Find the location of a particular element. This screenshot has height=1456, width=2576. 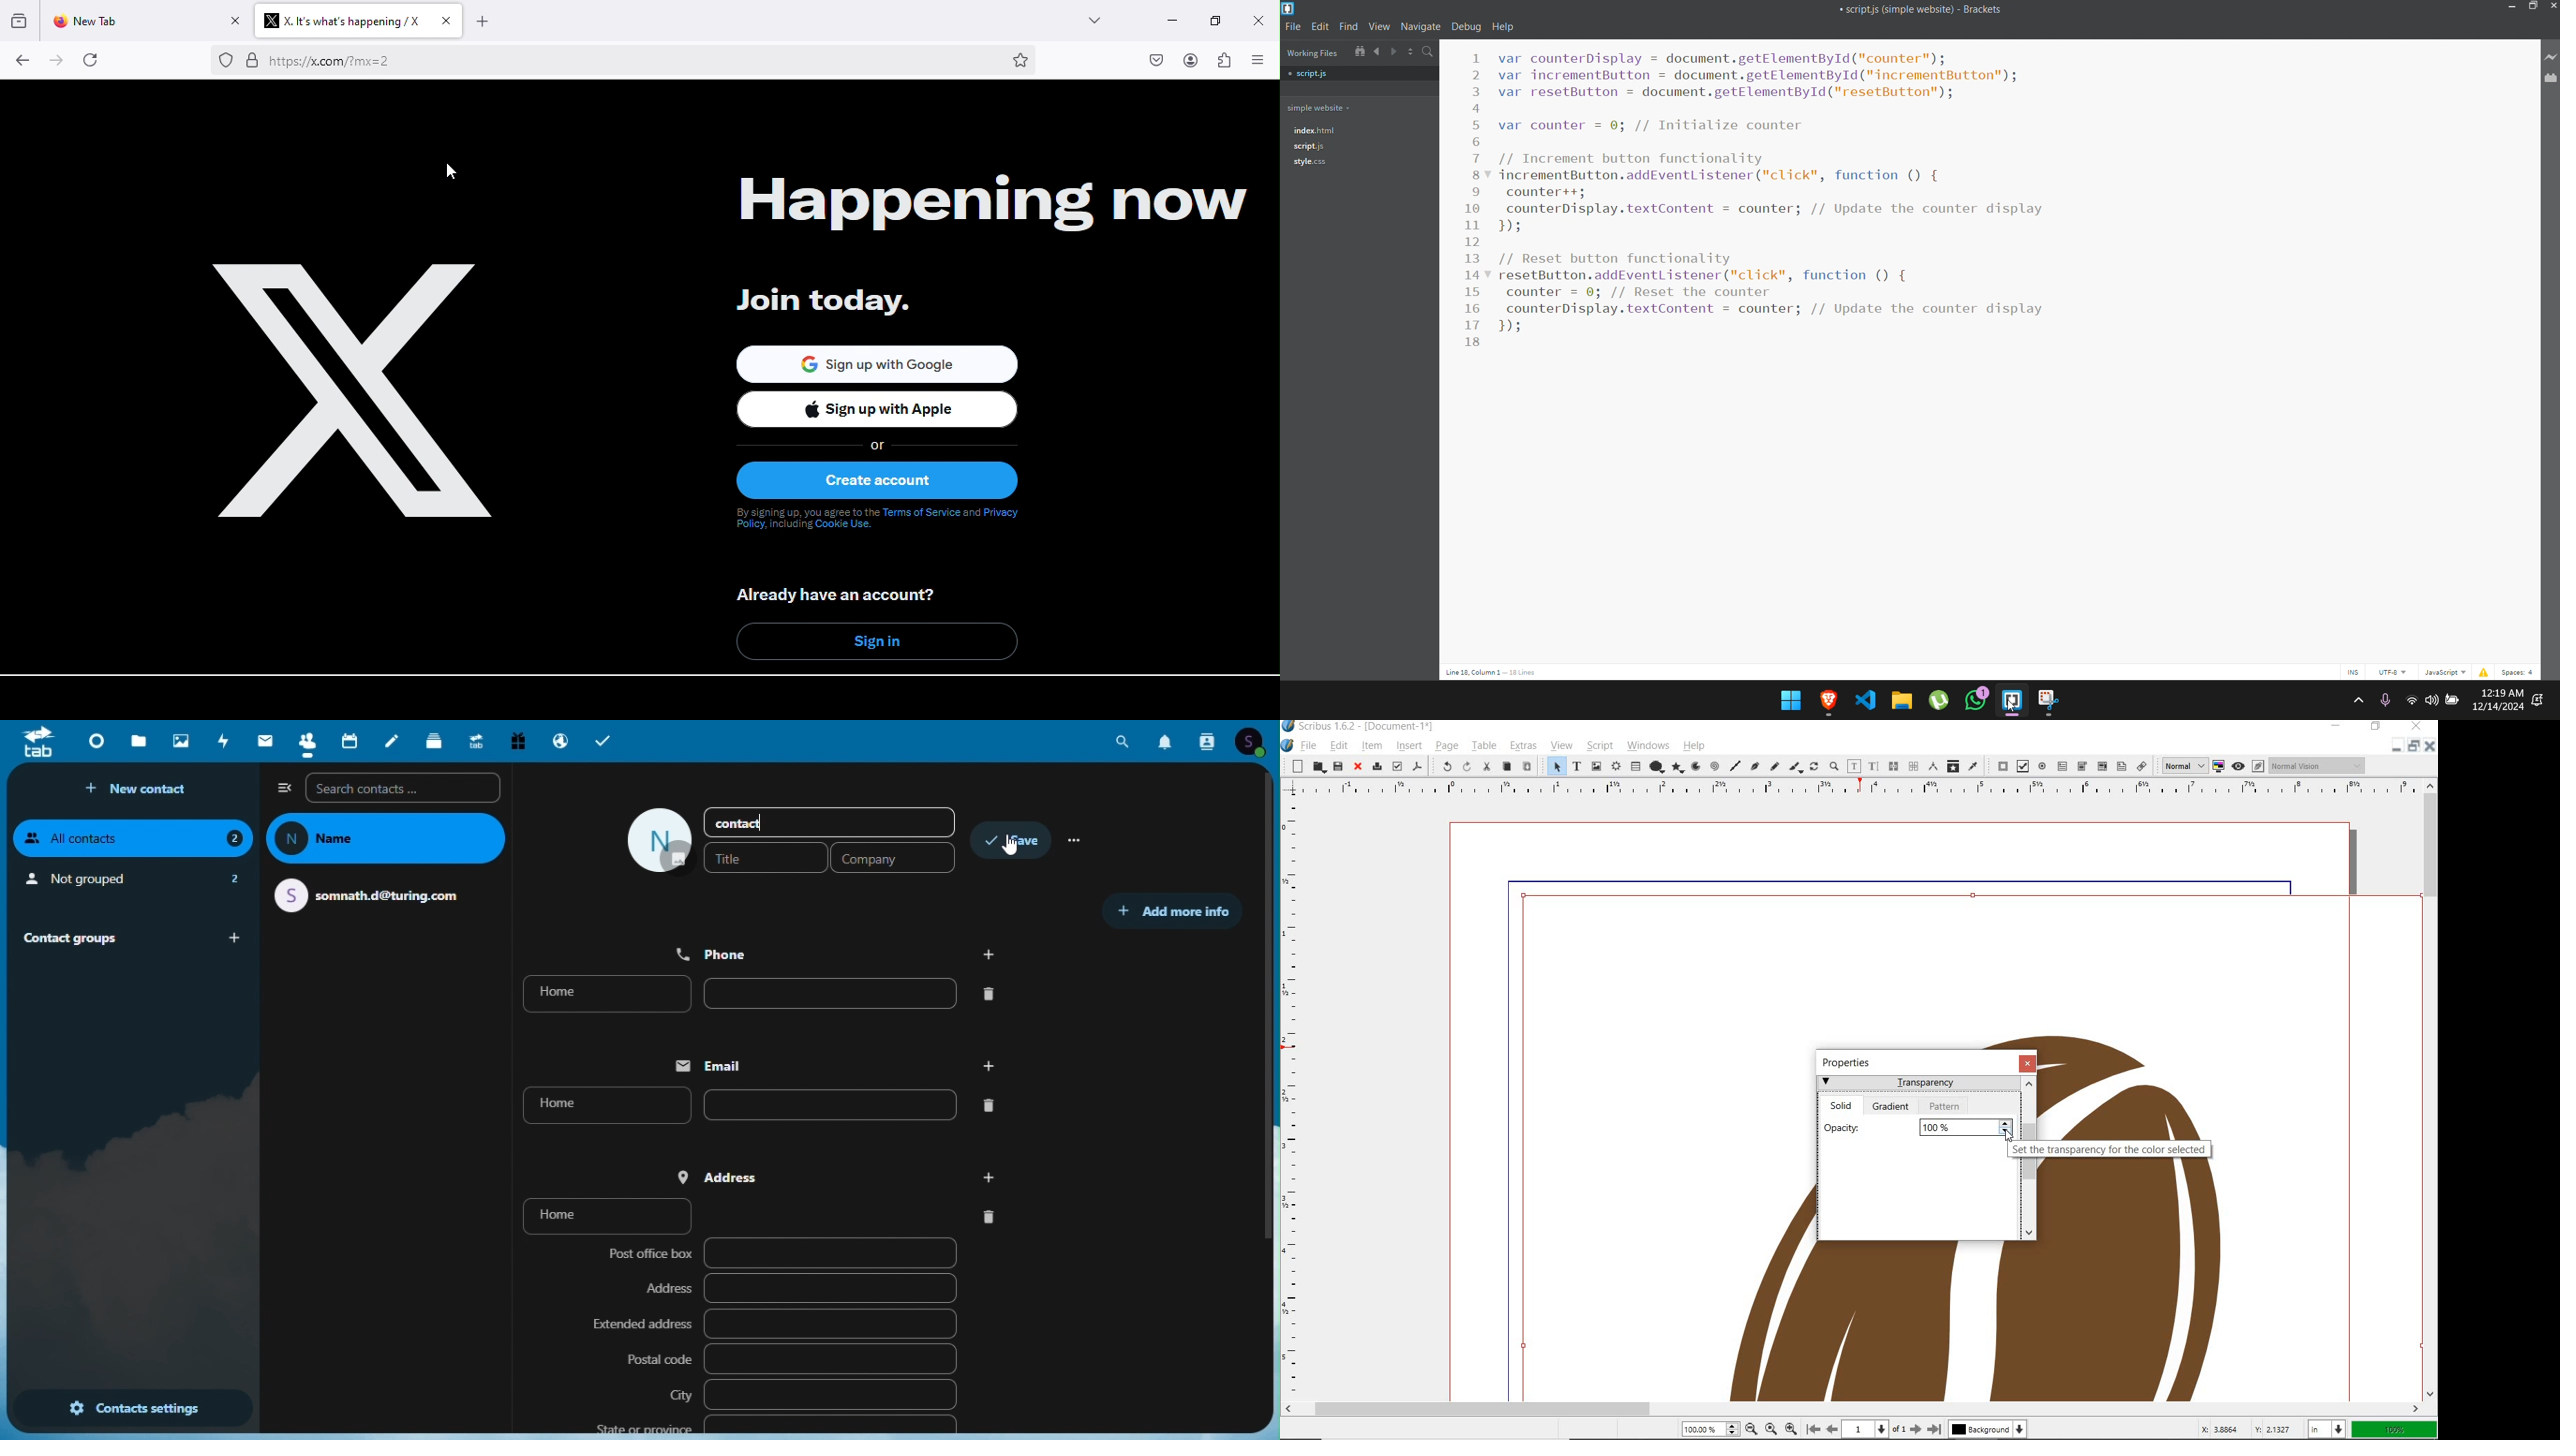

preview mode is located at coordinates (2248, 766).